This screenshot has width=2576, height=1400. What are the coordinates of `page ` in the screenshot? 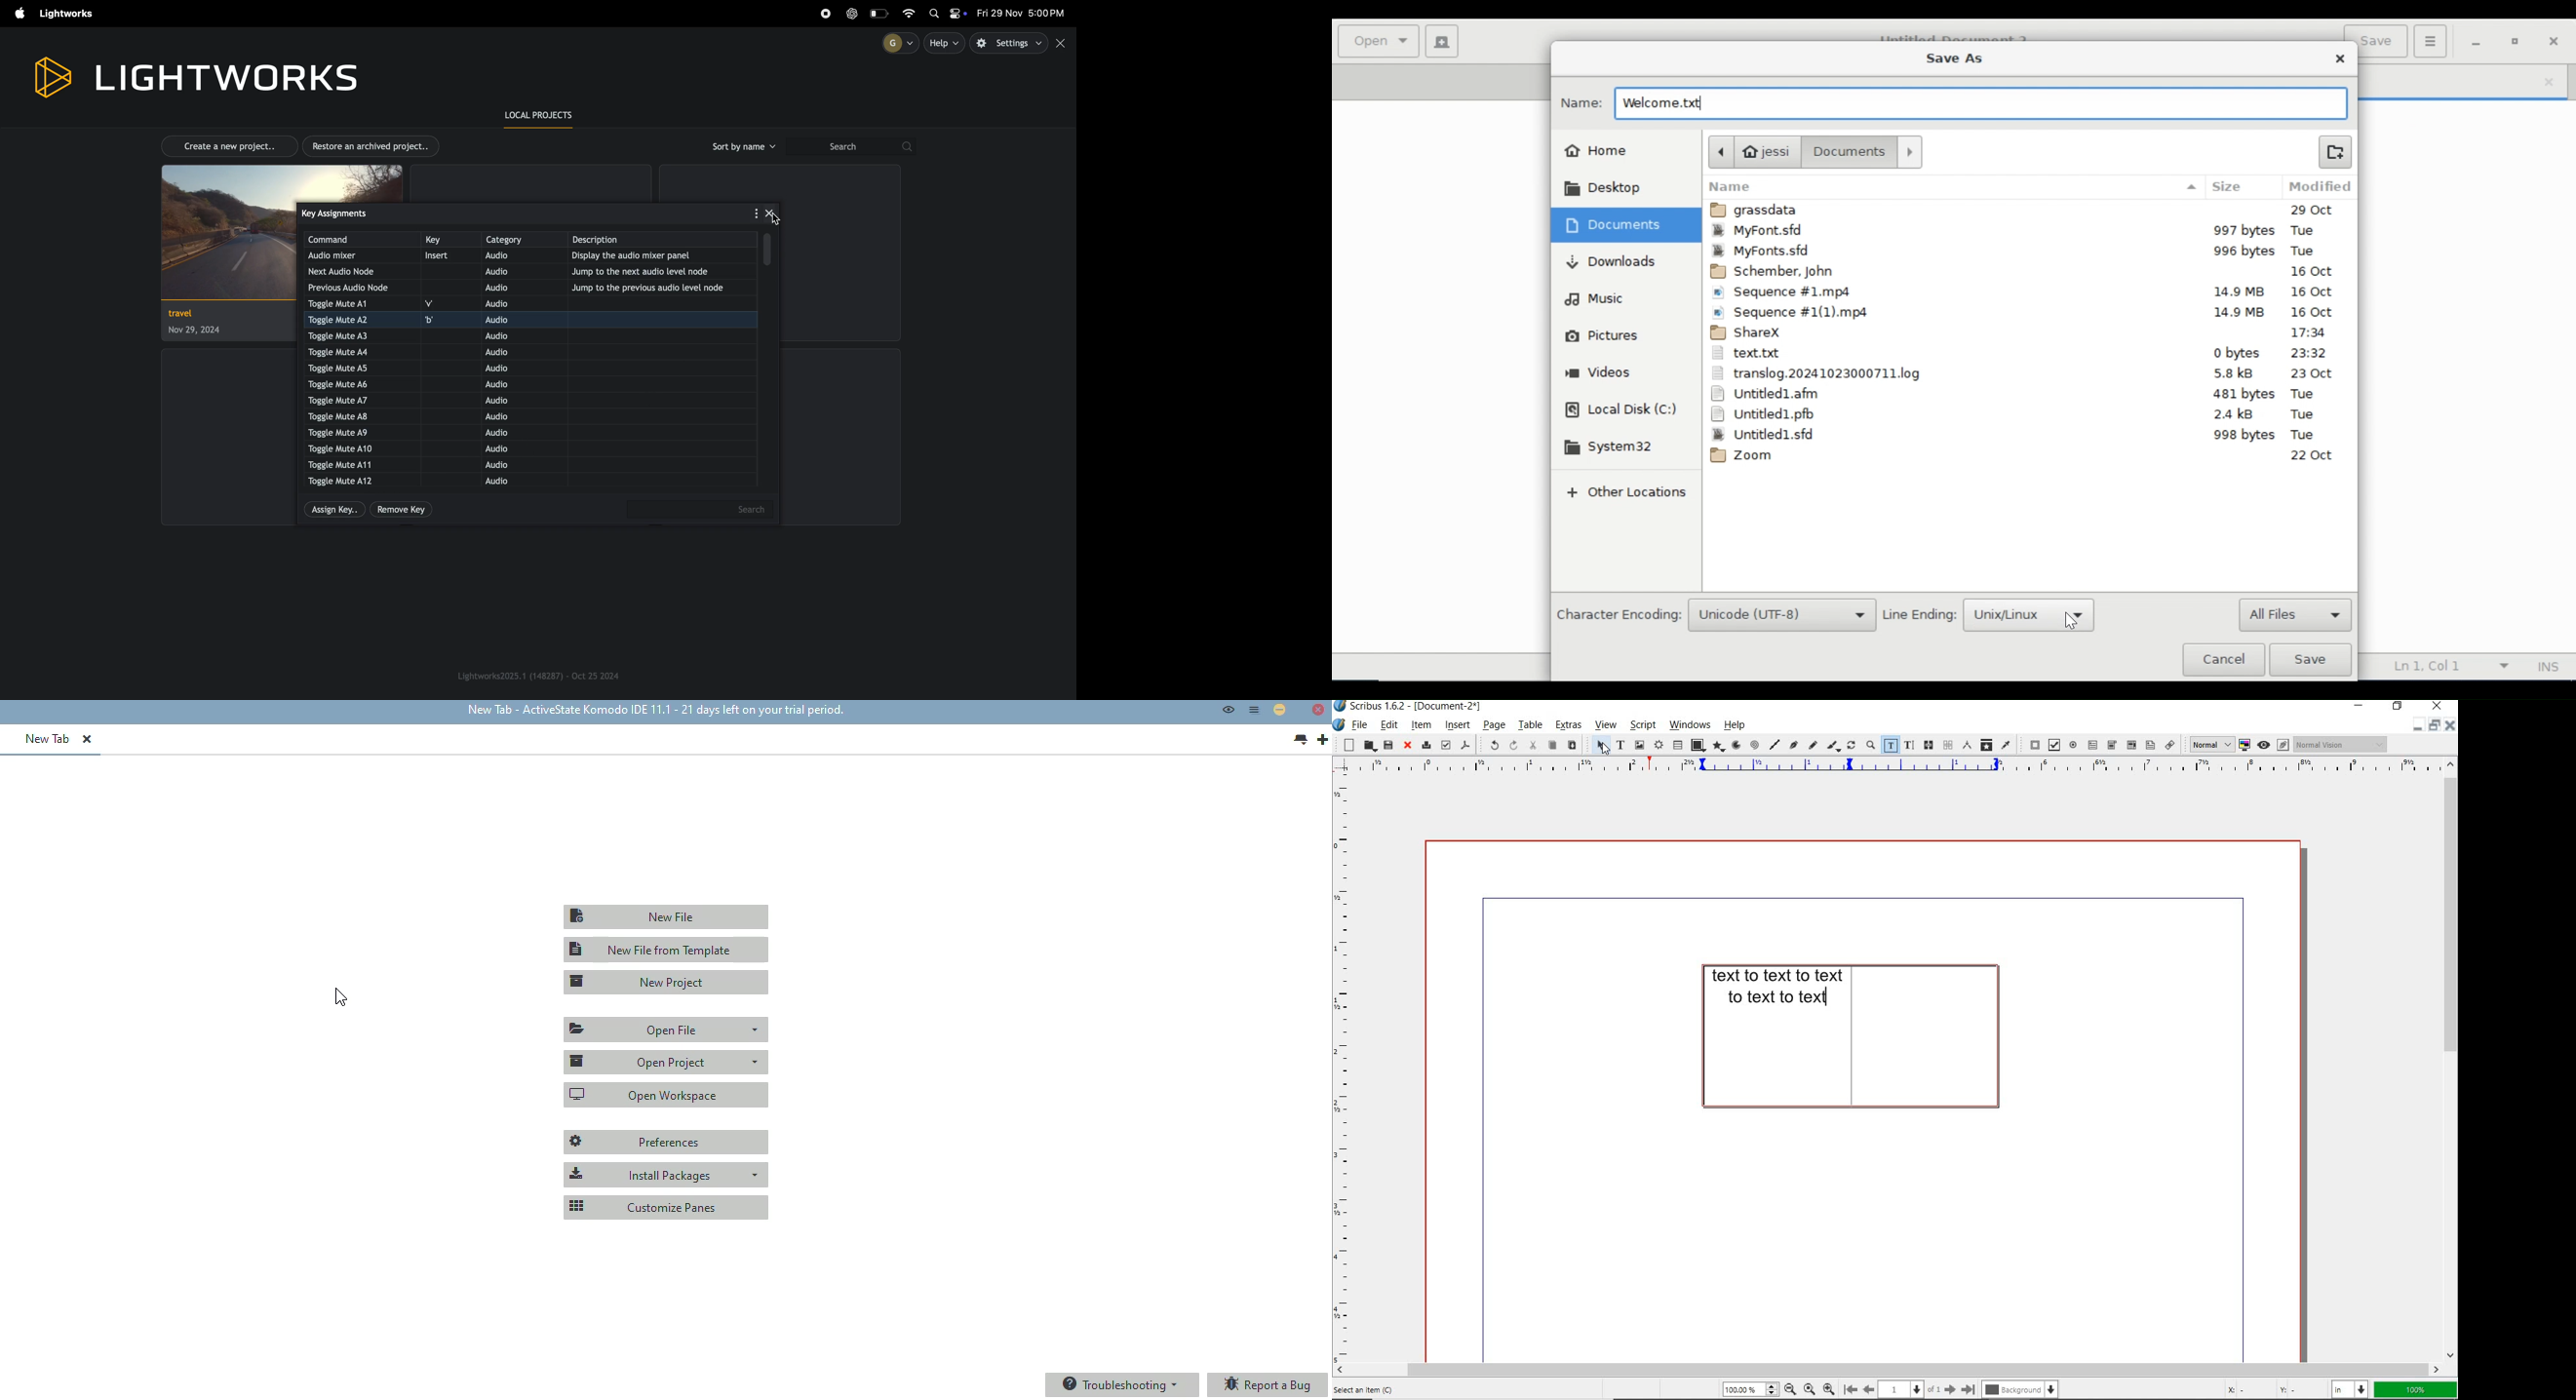 It's located at (1902, 1389).